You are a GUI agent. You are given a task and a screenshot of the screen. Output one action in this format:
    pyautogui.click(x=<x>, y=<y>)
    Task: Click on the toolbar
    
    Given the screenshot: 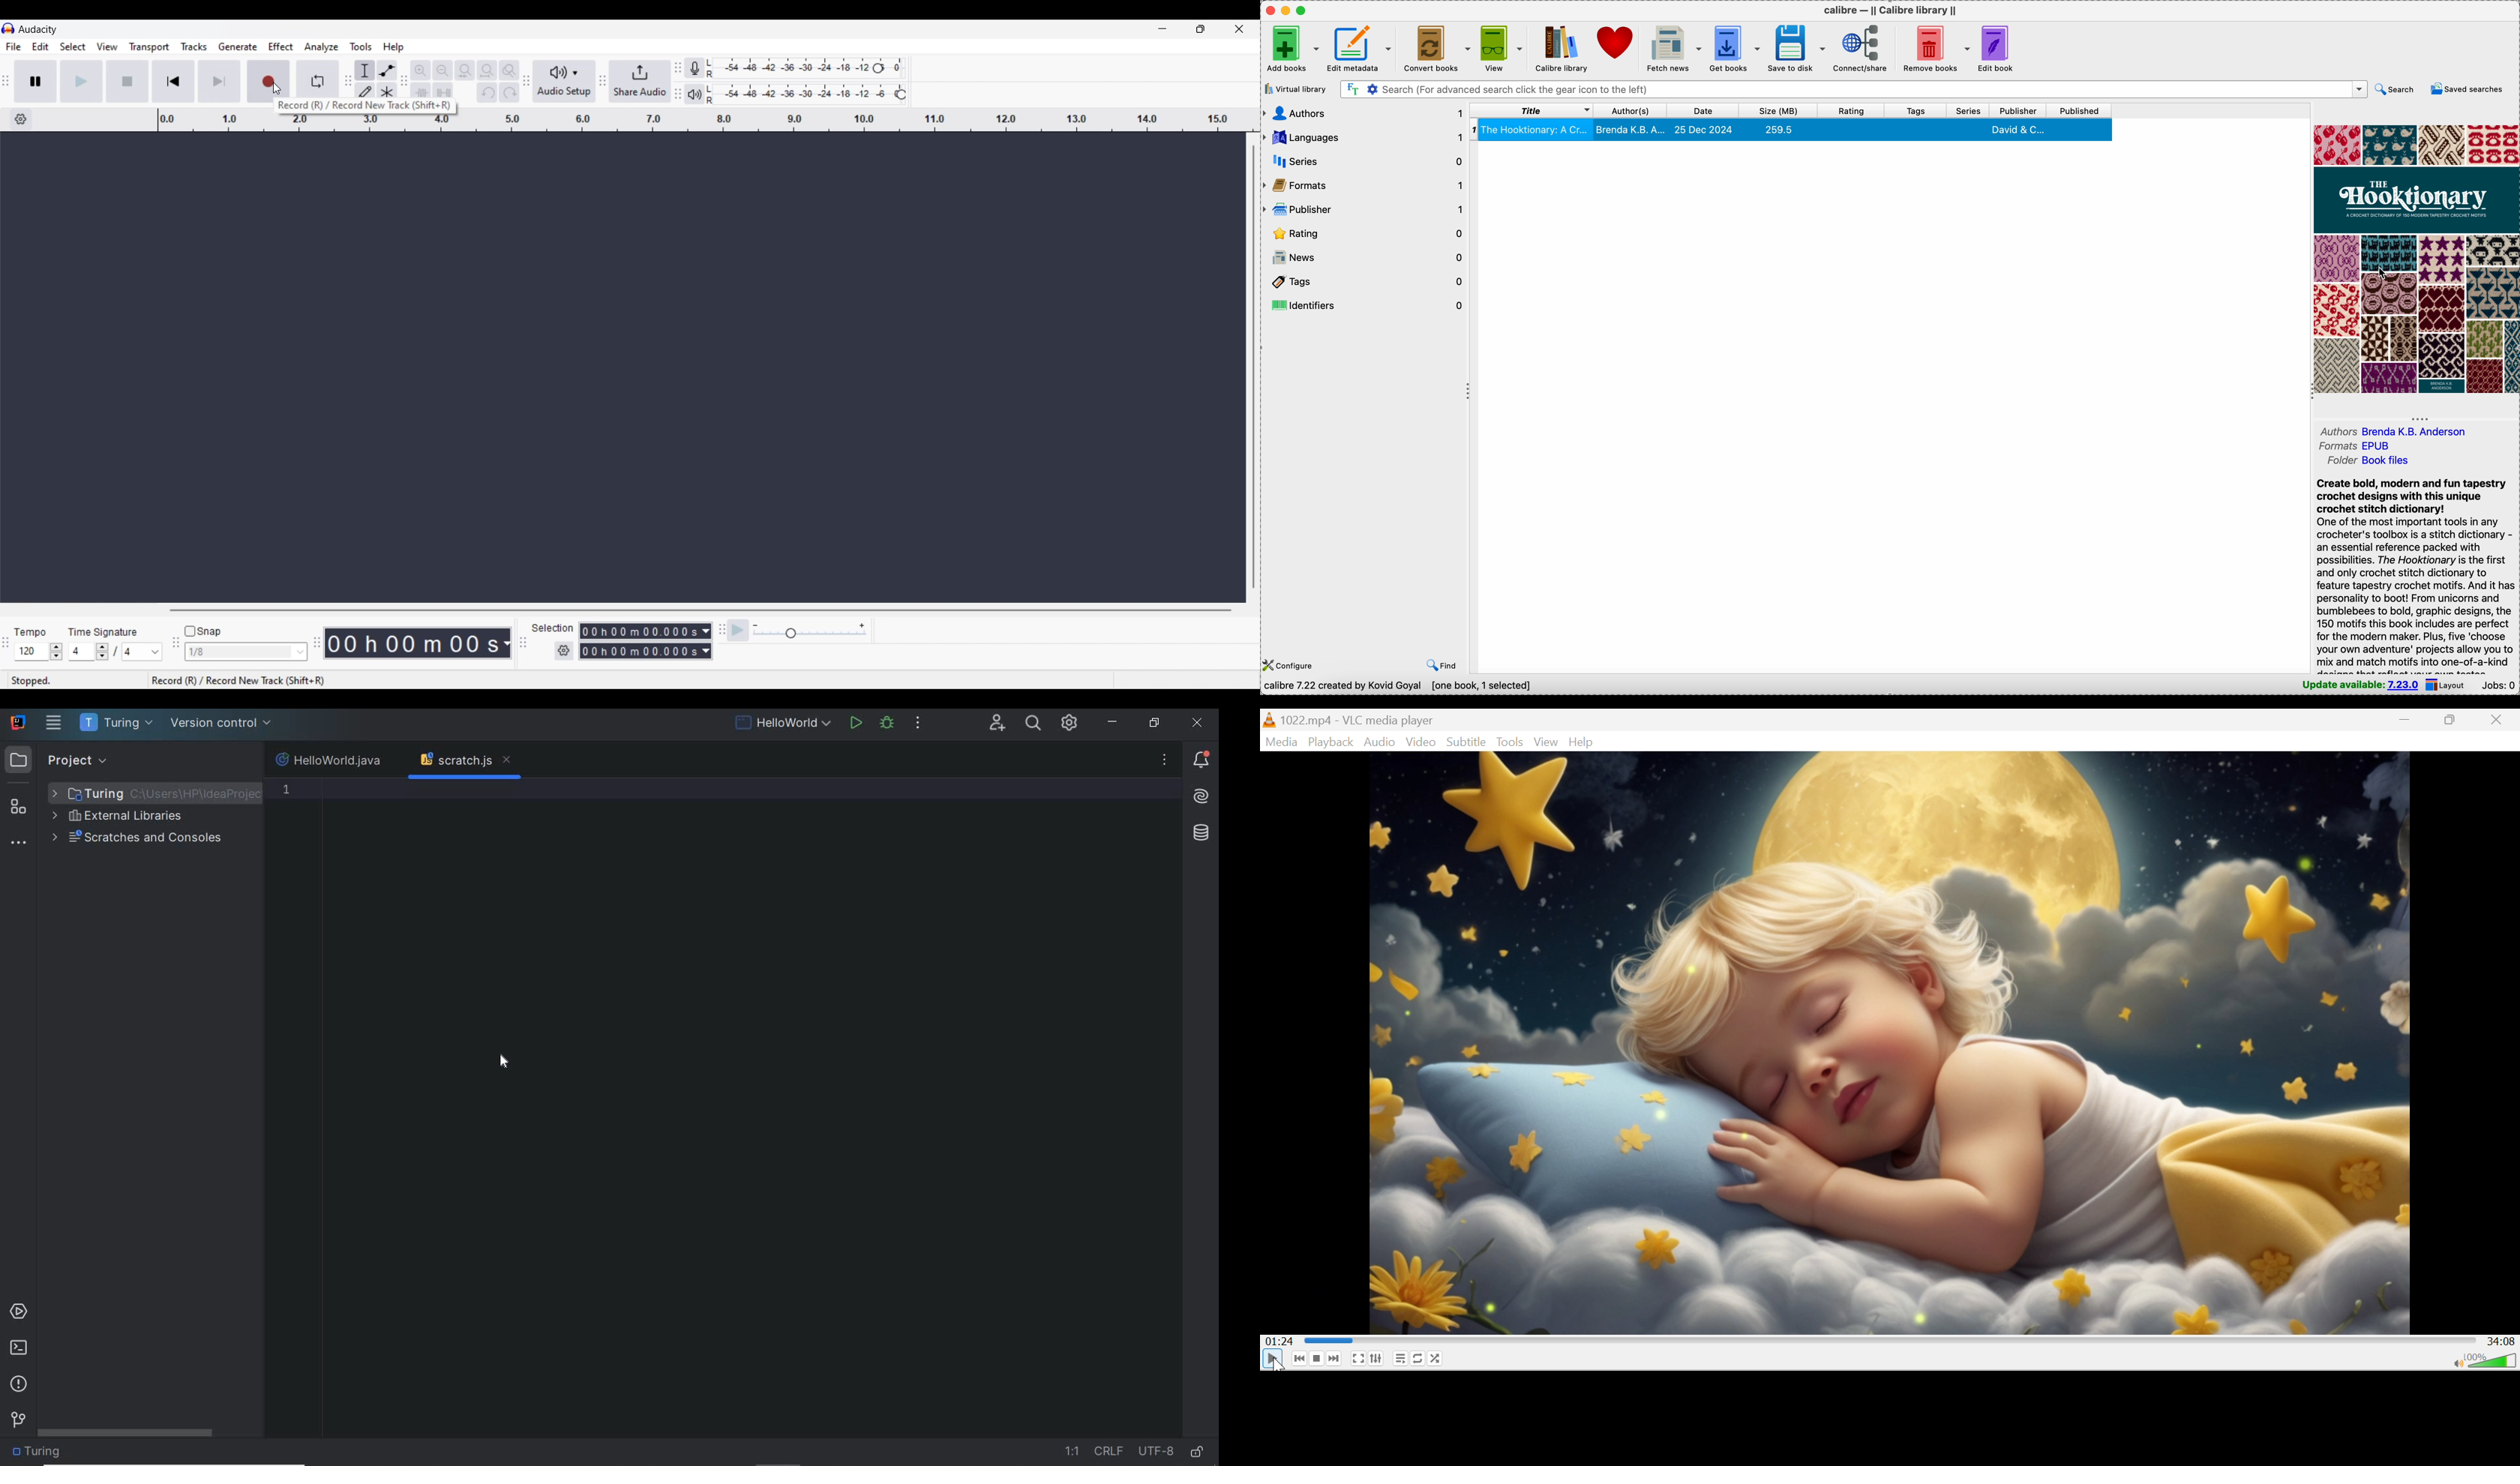 What is the action you would take?
    pyautogui.click(x=345, y=82)
    